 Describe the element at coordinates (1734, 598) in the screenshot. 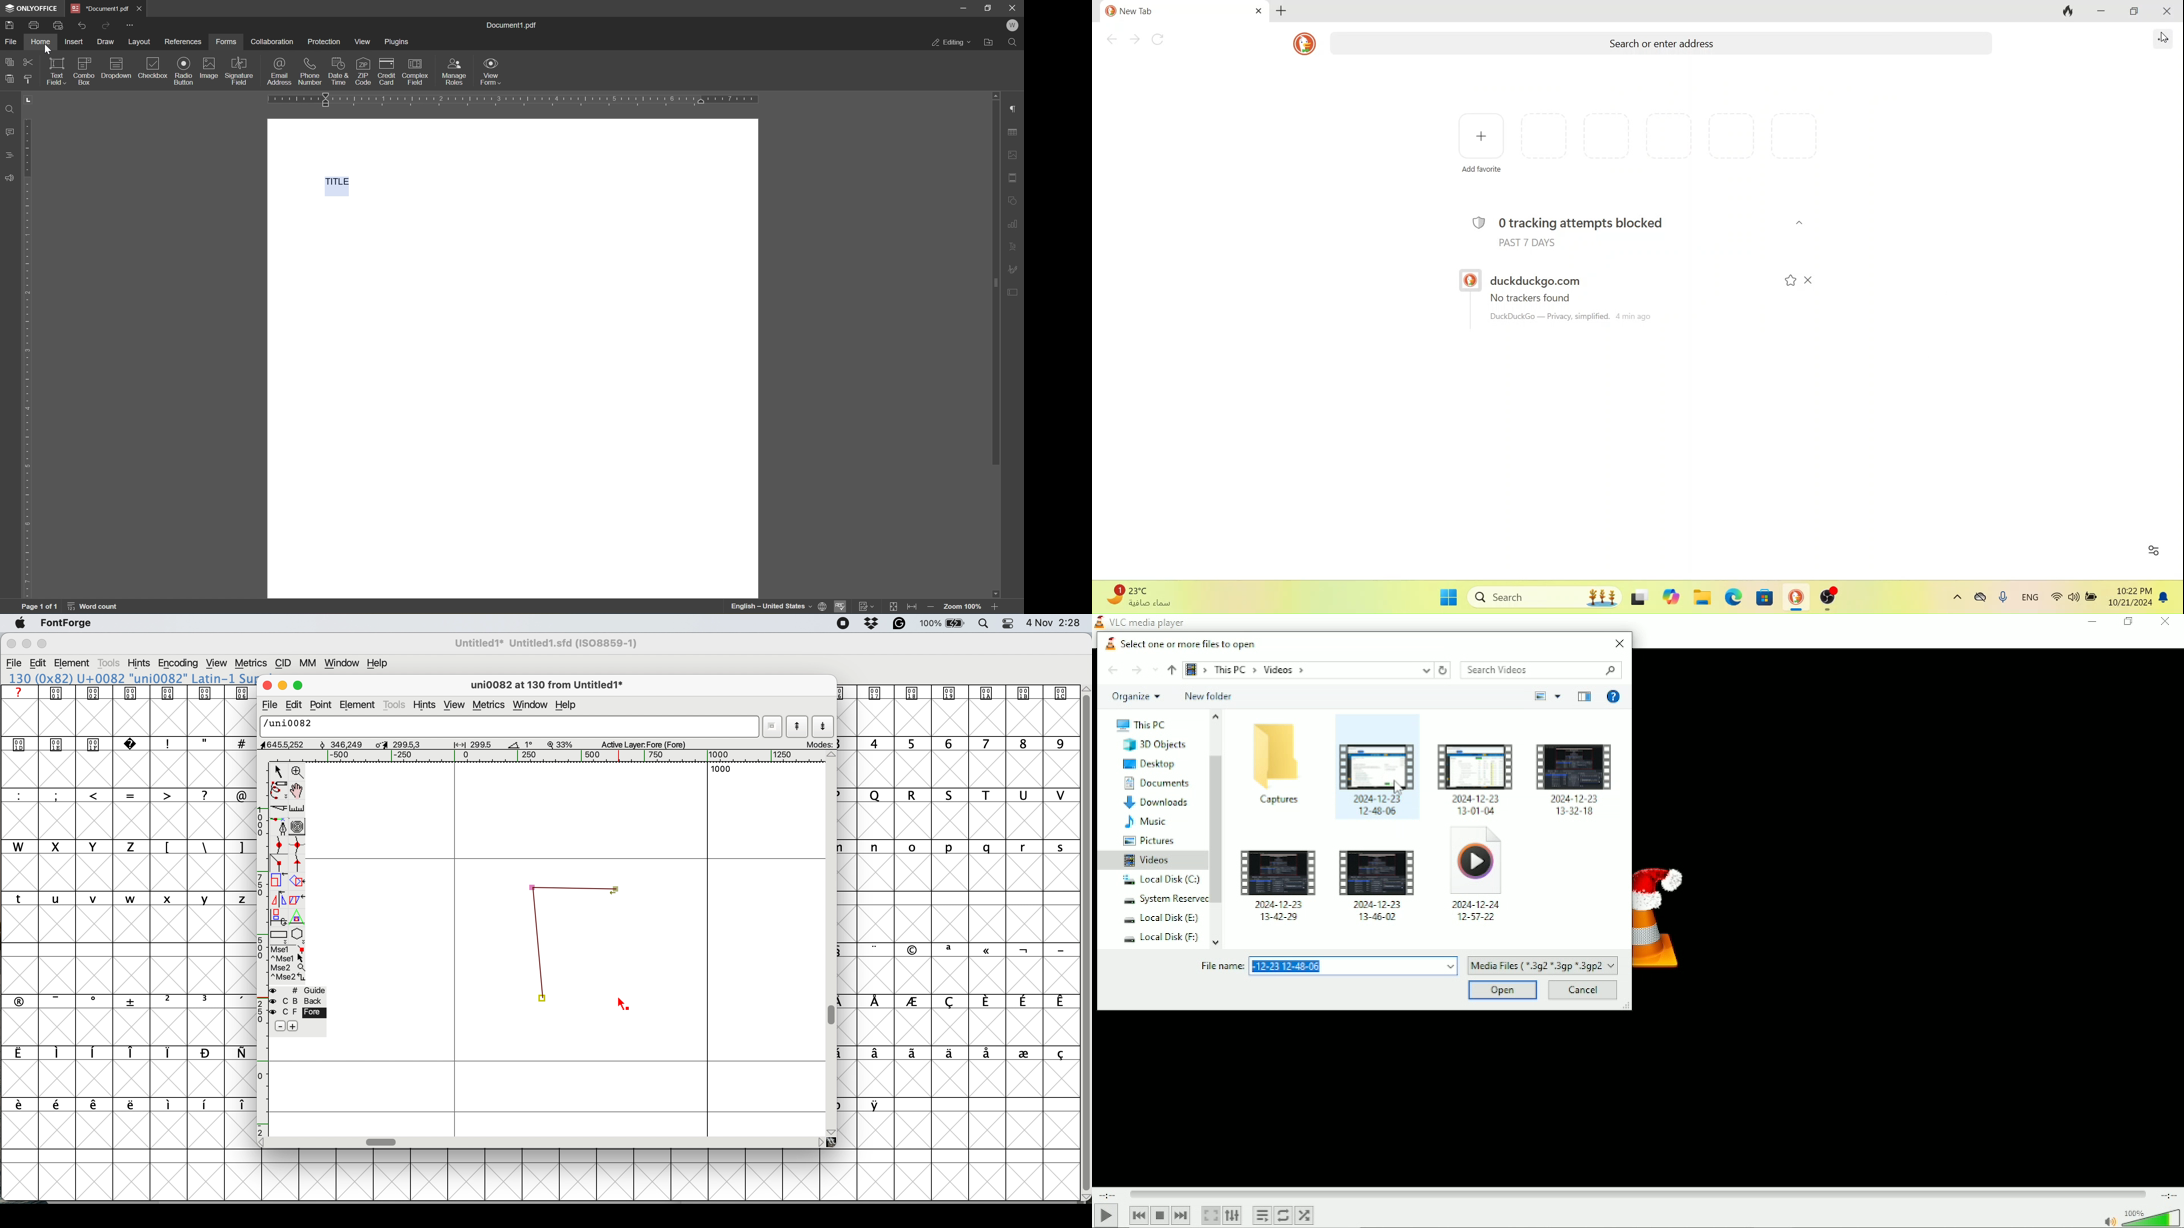

I see `microsoft edge` at that location.